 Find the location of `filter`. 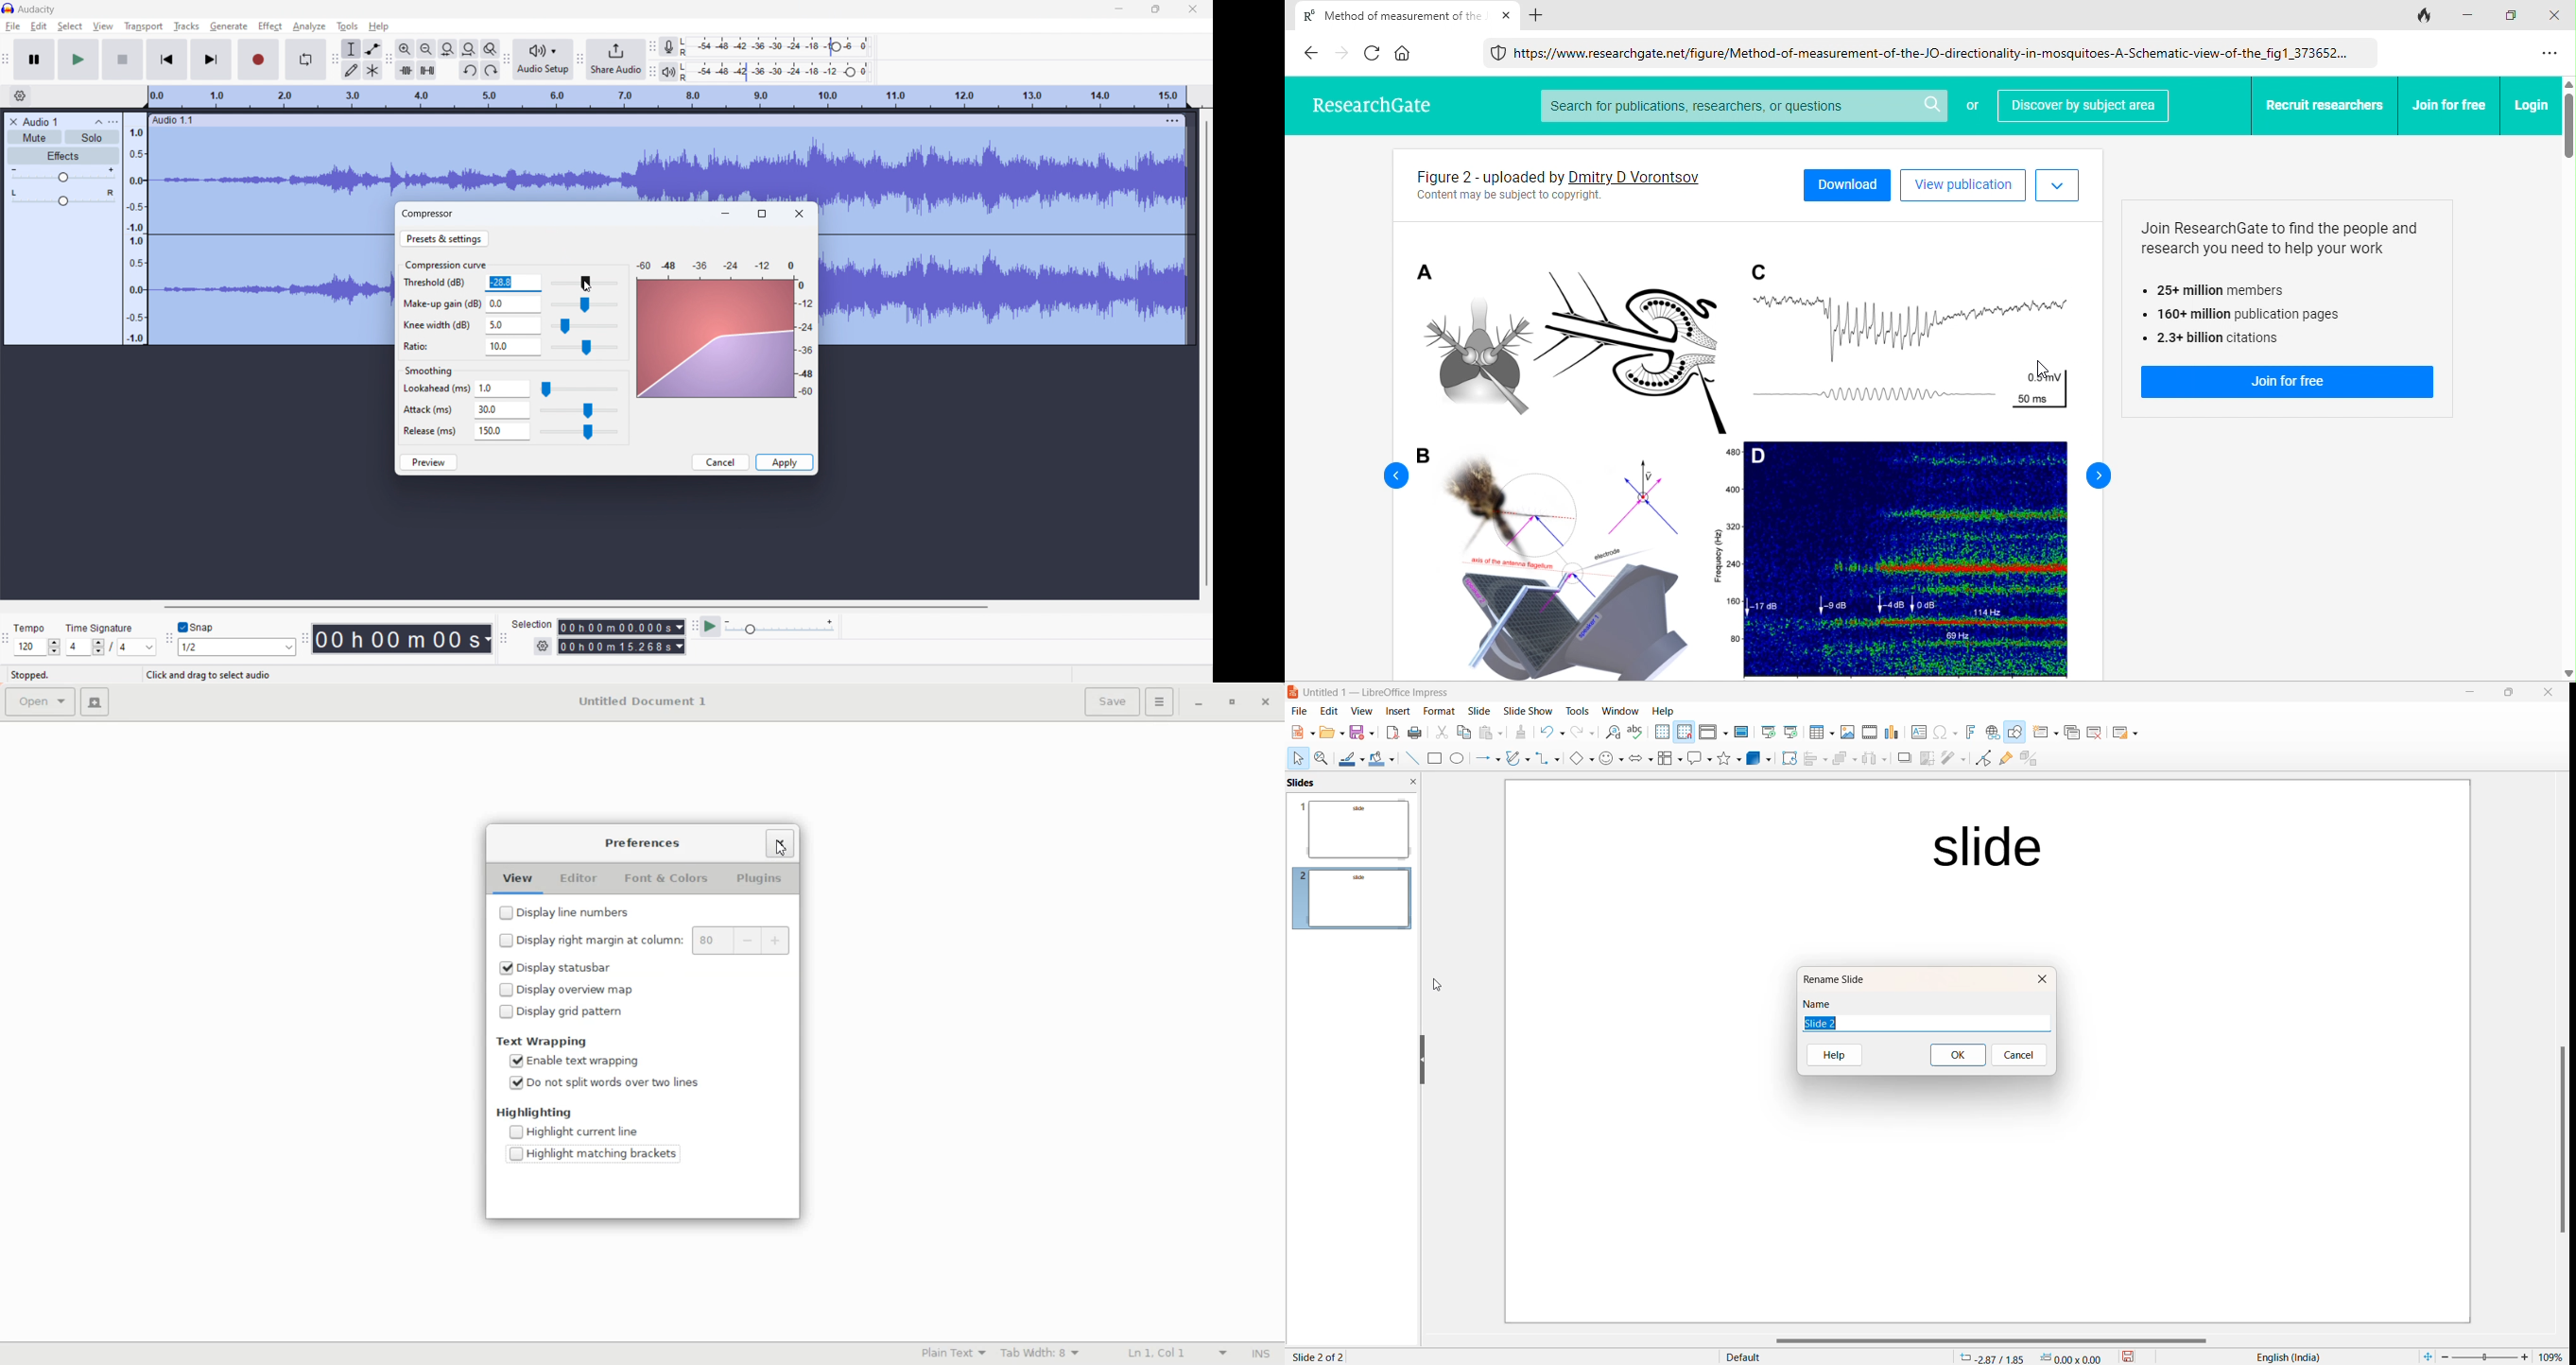

filter is located at coordinates (1952, 759).